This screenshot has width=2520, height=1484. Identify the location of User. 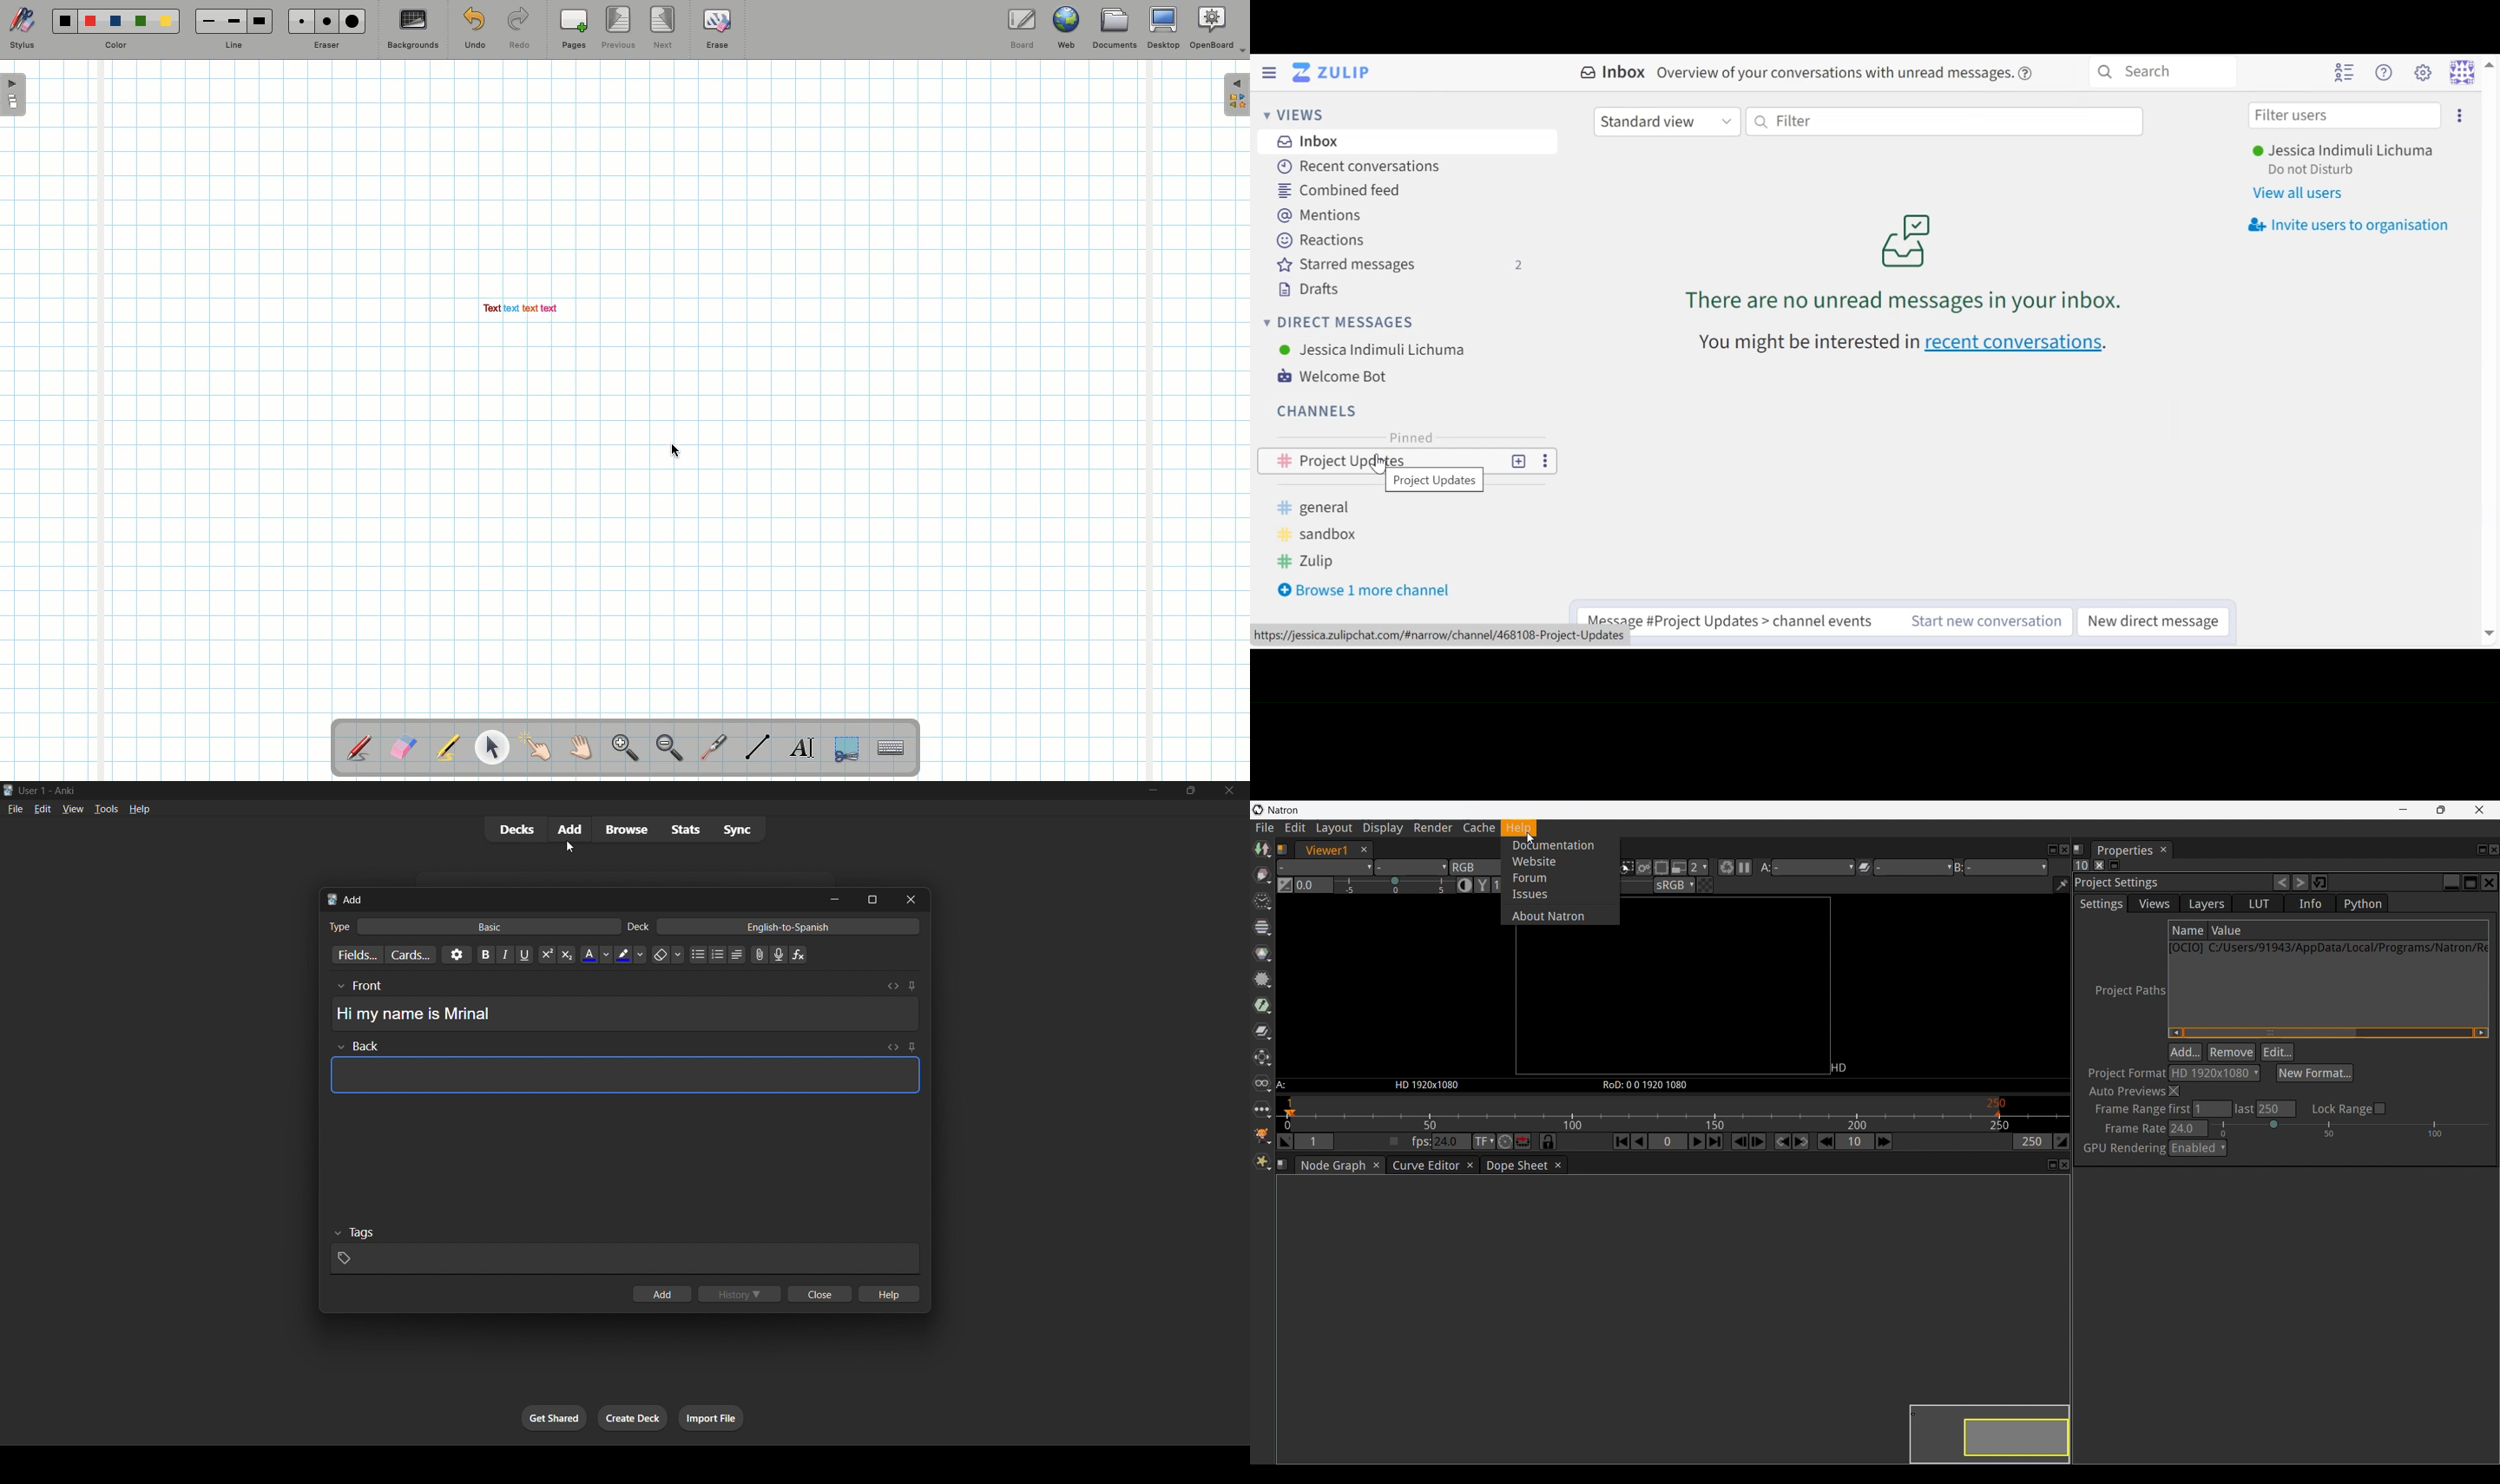
(2342, 151).